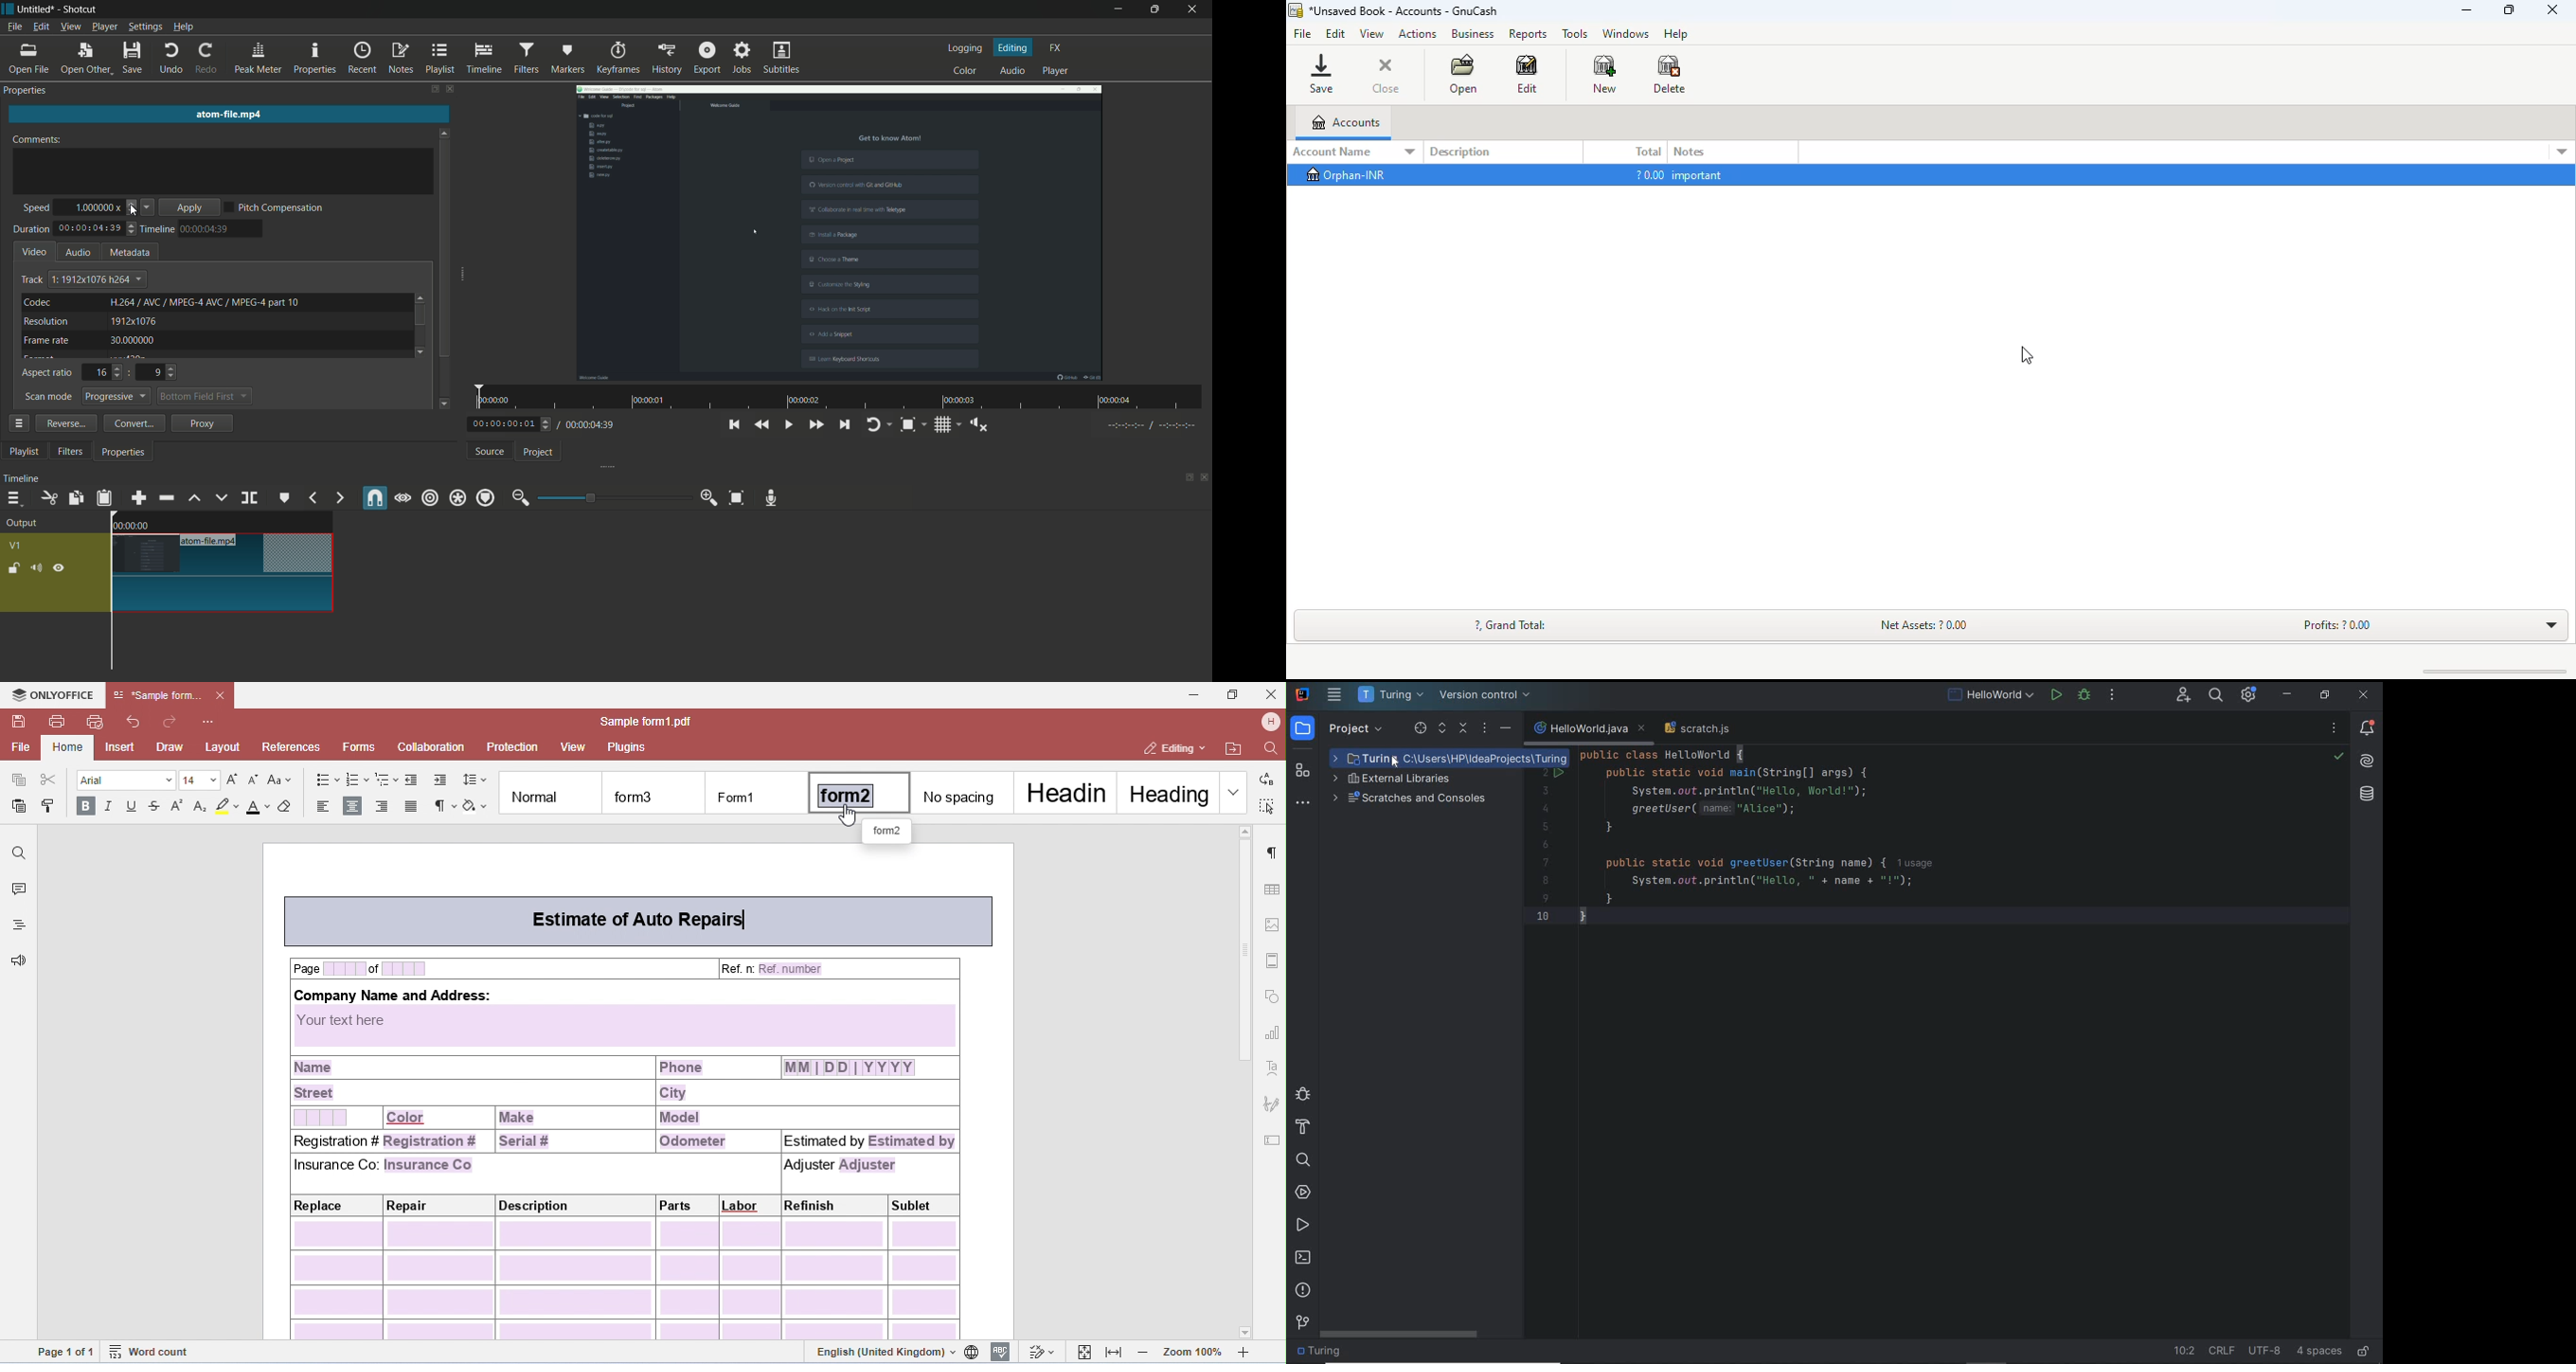 The height and width of the screenshot is (1372, 2576). I want to click on new, so click(1603, 74).